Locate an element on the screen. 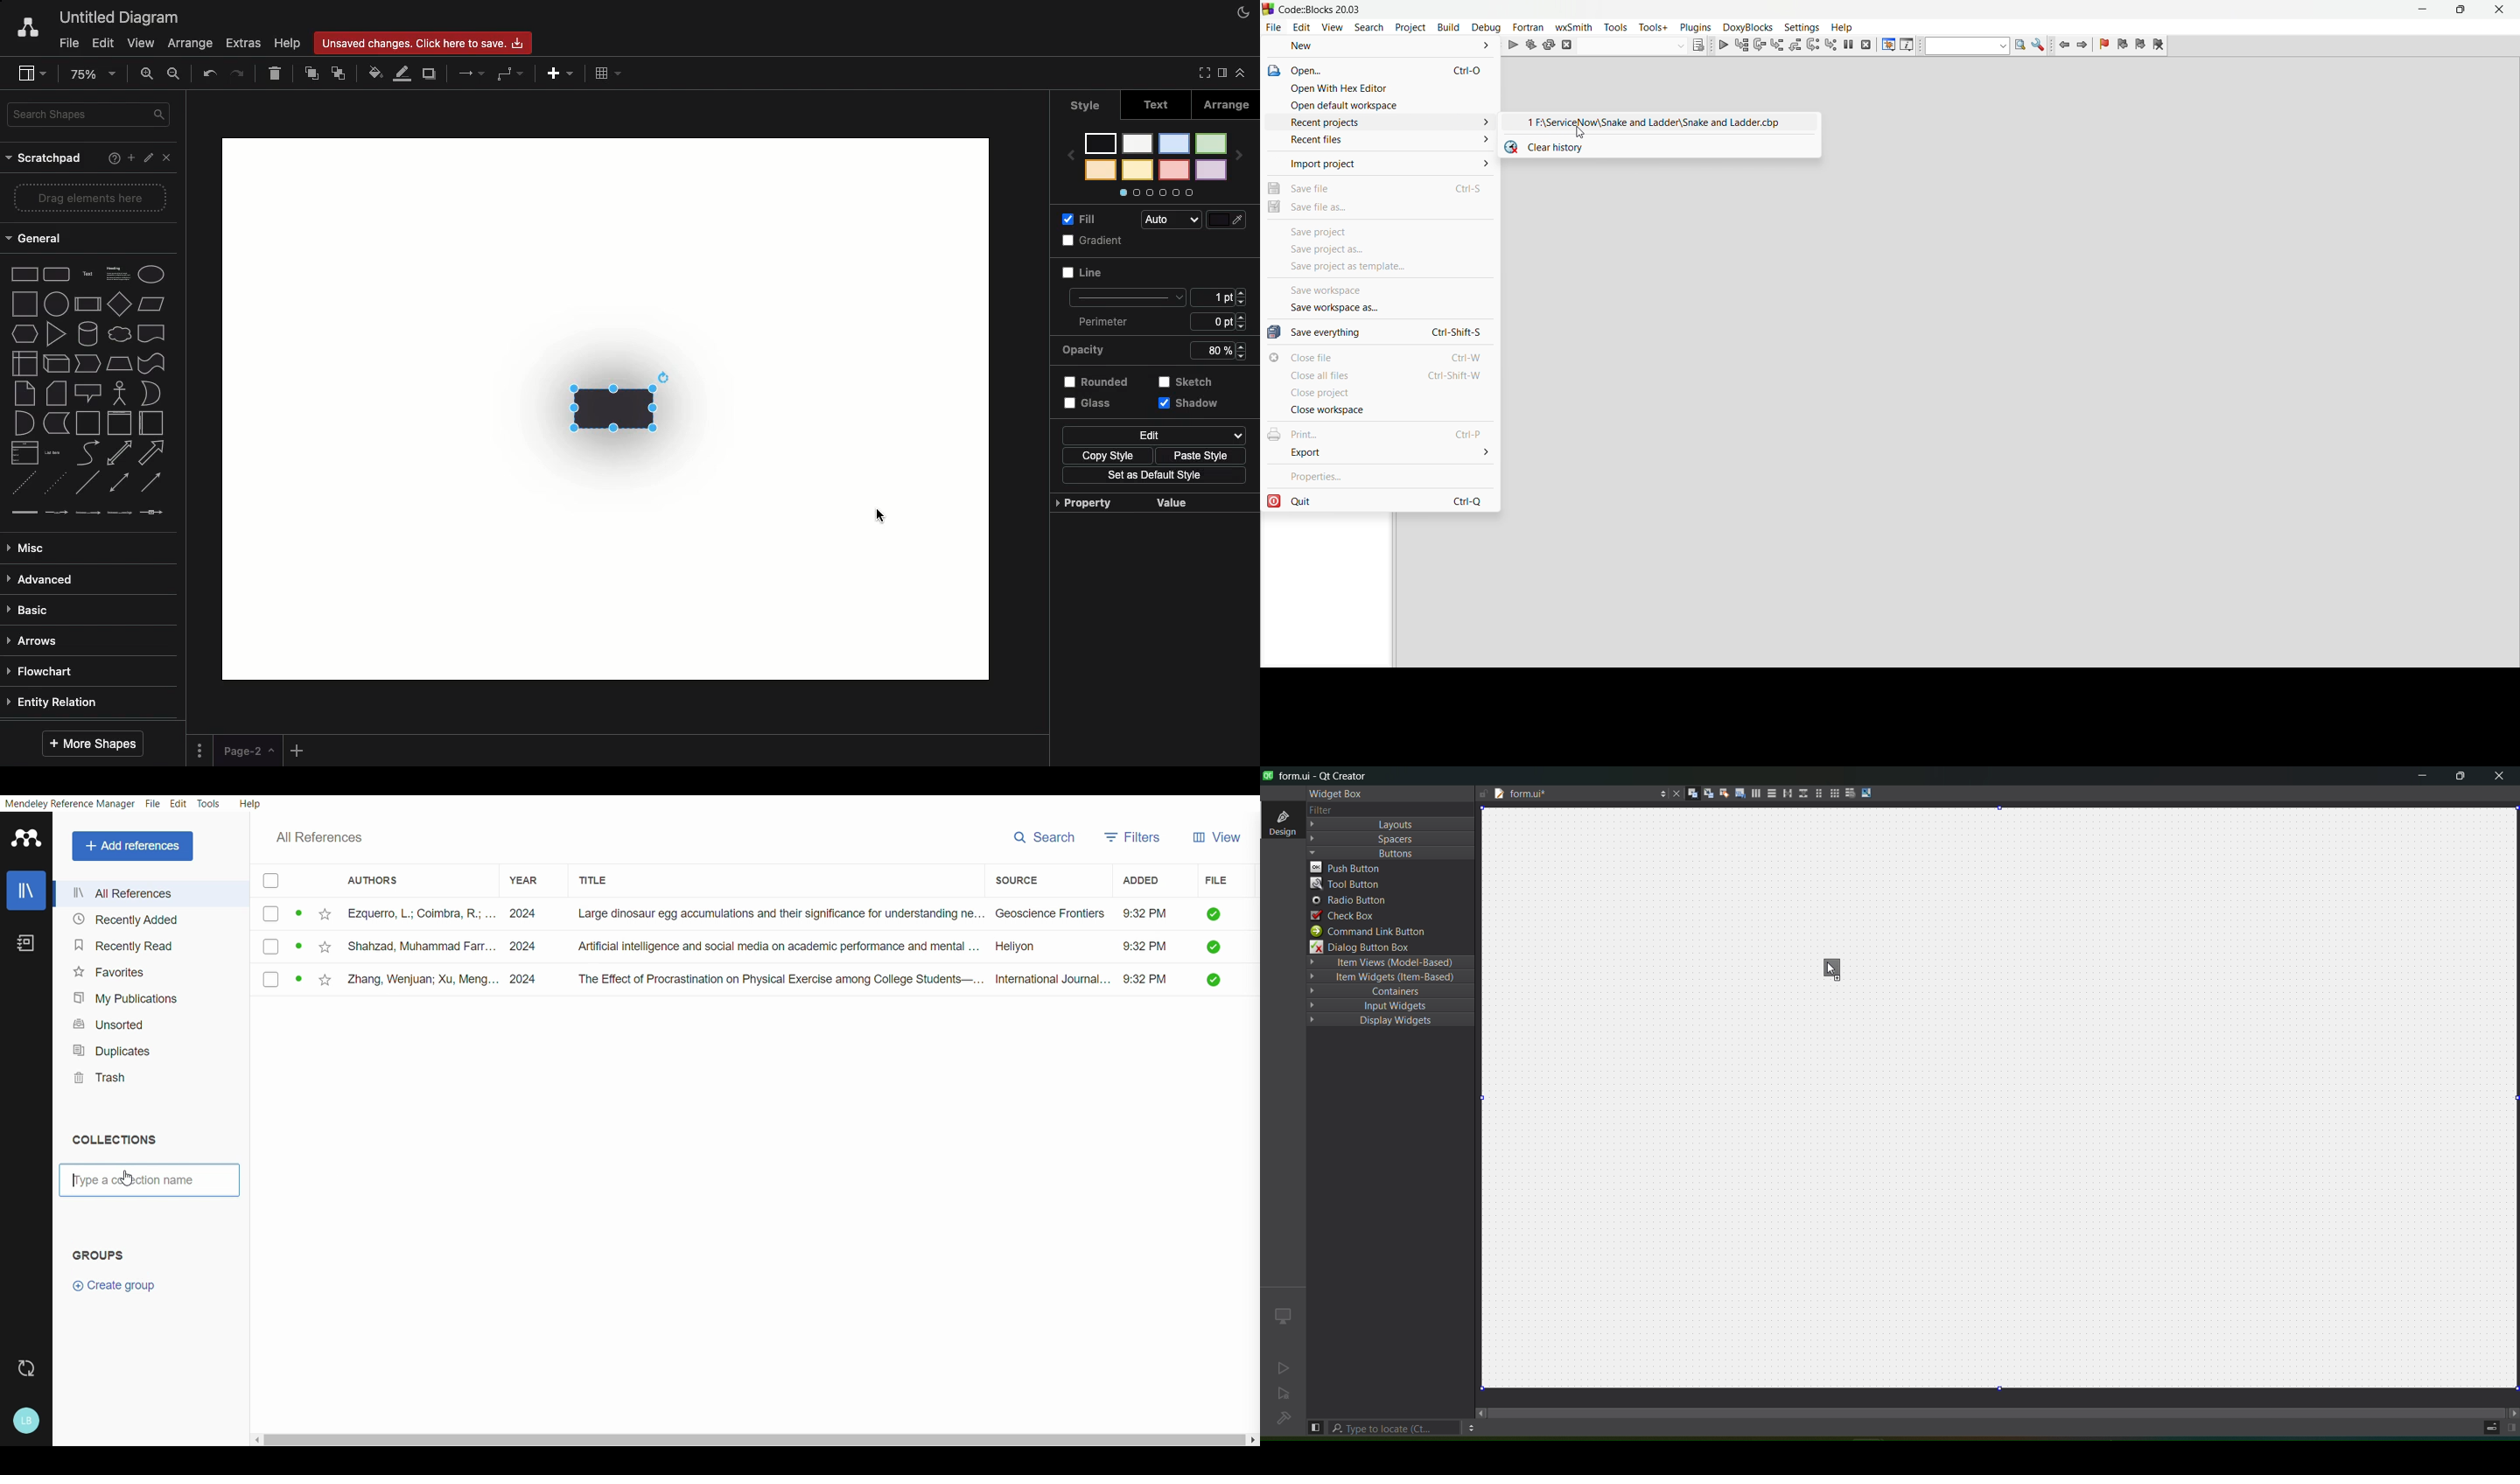 This screenshot has height=1484, width=2520. jump back  is located at coordinates (2061, 47).